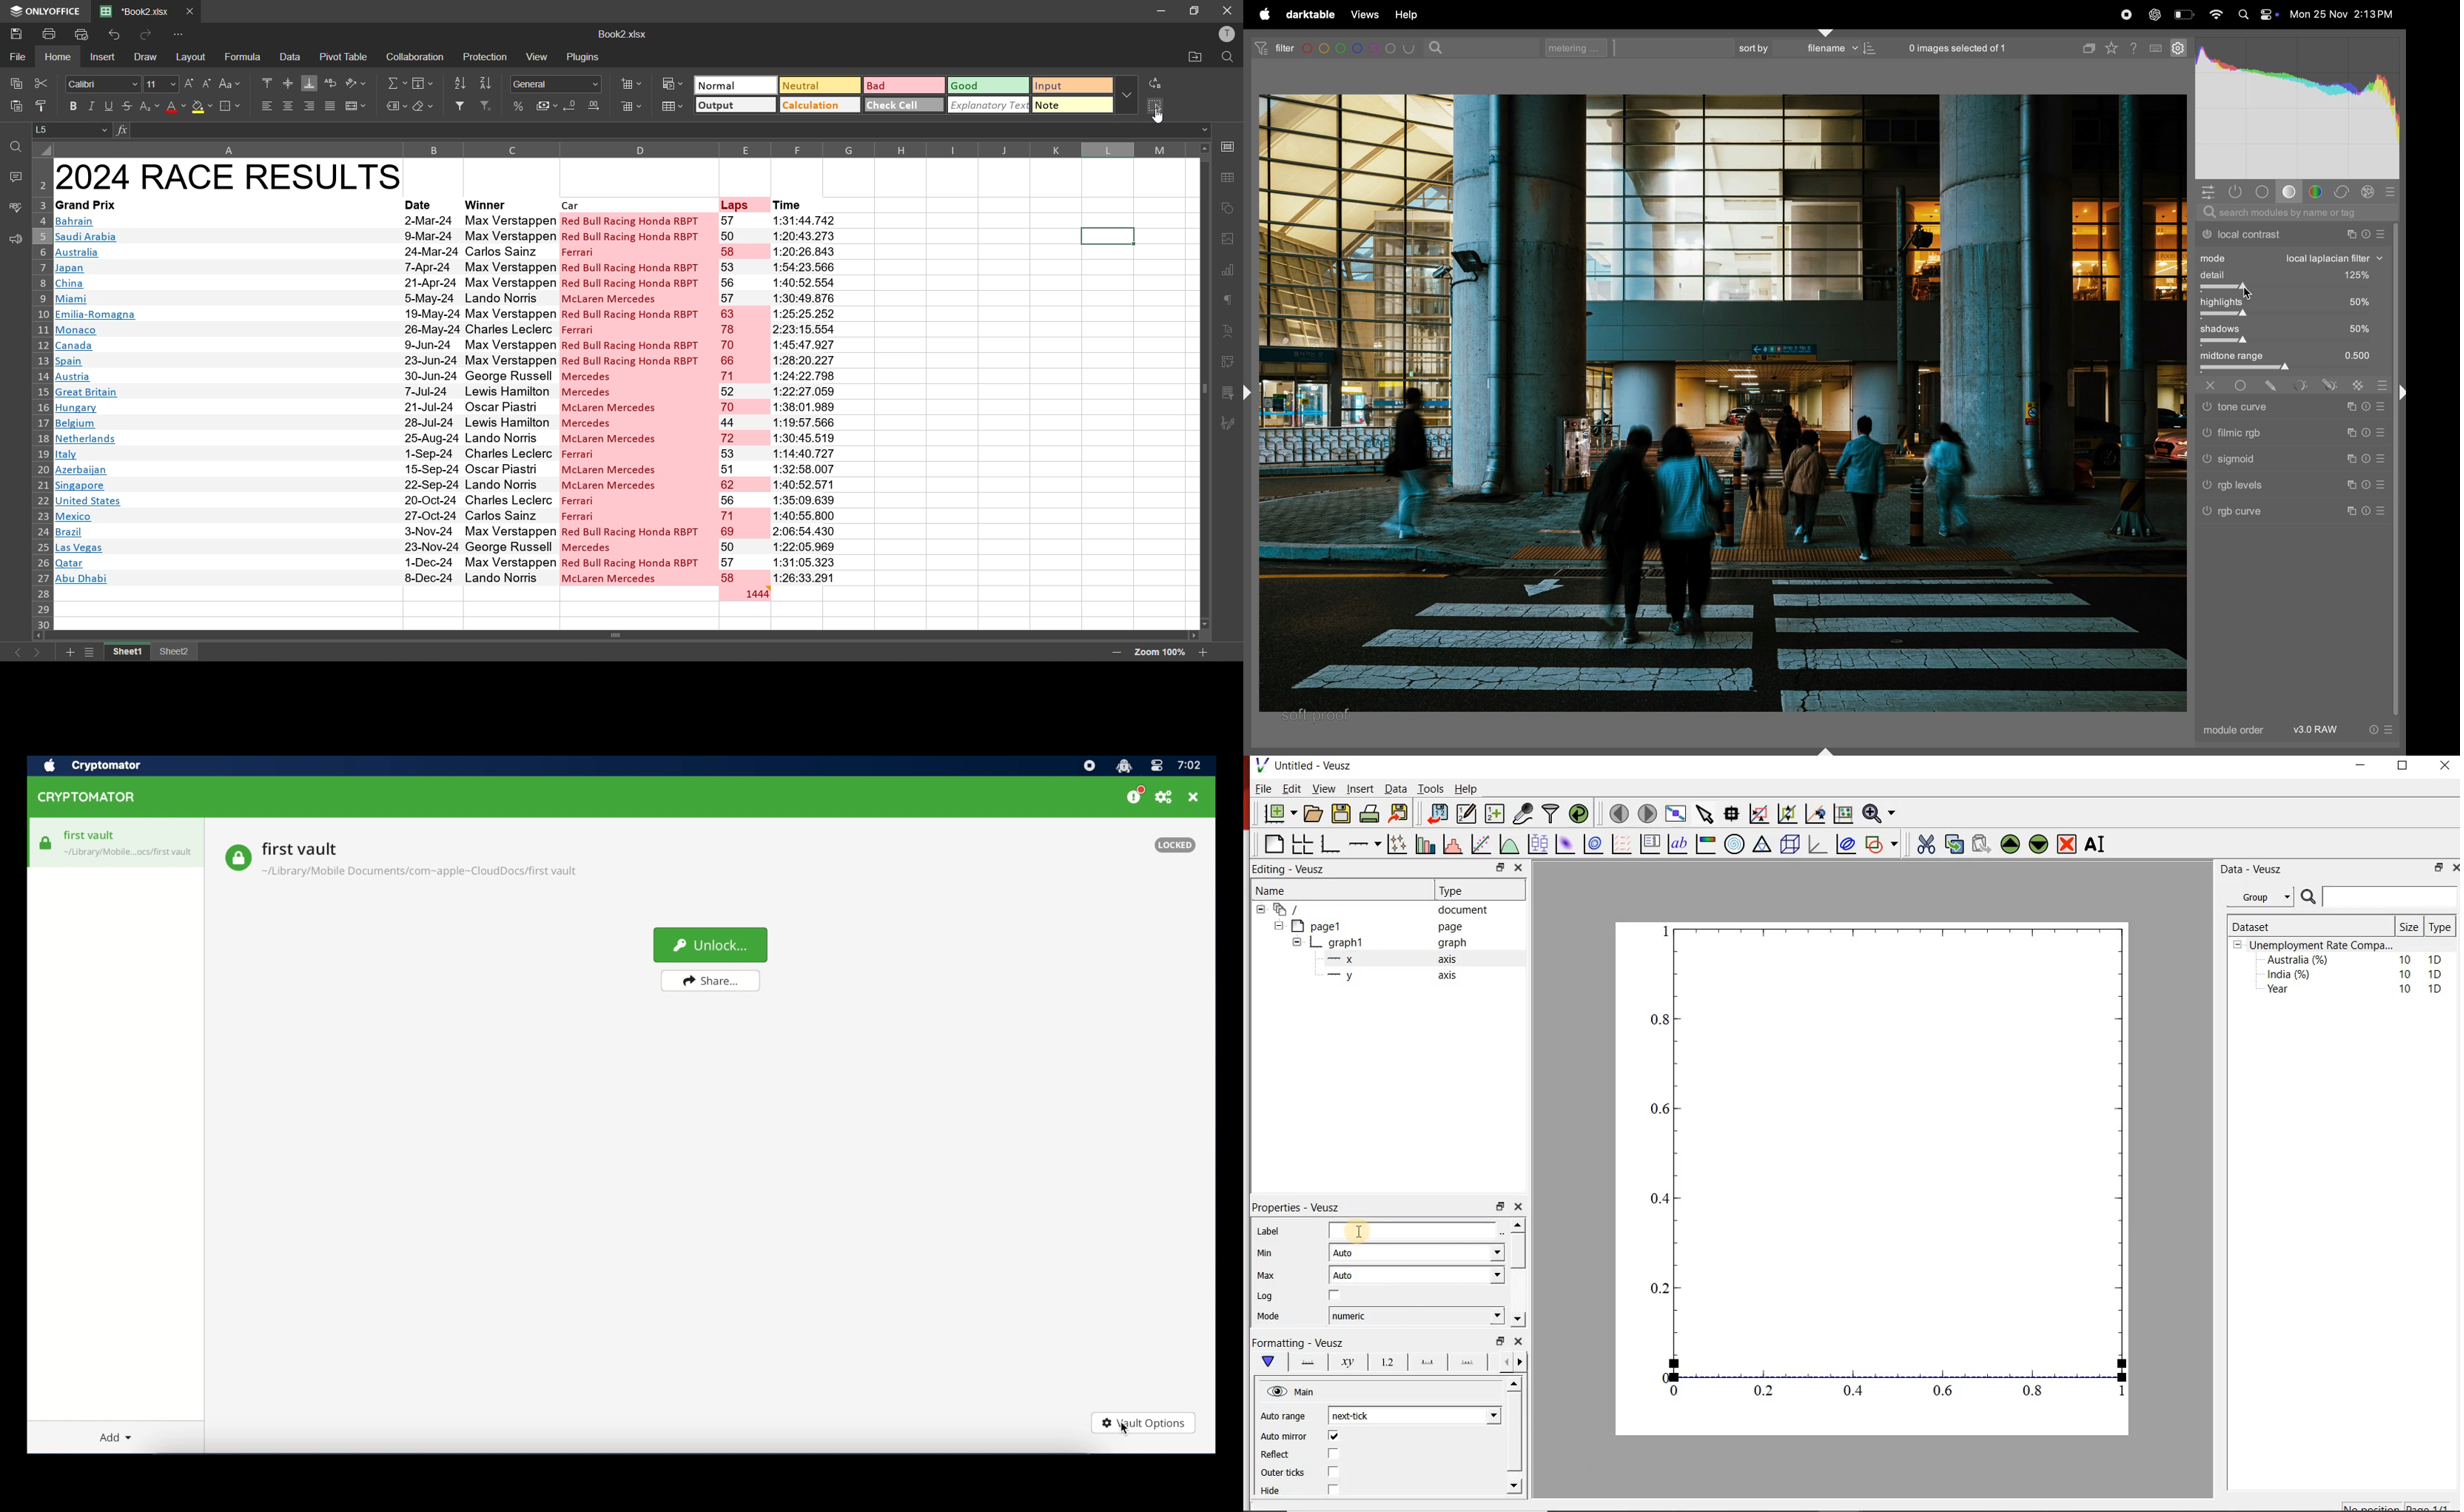 The width and height of the screenshot is (2464, 1512). What do you see at coordinates (2184, 13) in the screenshot?
I see `battery` at bounding box center [2184, 13].